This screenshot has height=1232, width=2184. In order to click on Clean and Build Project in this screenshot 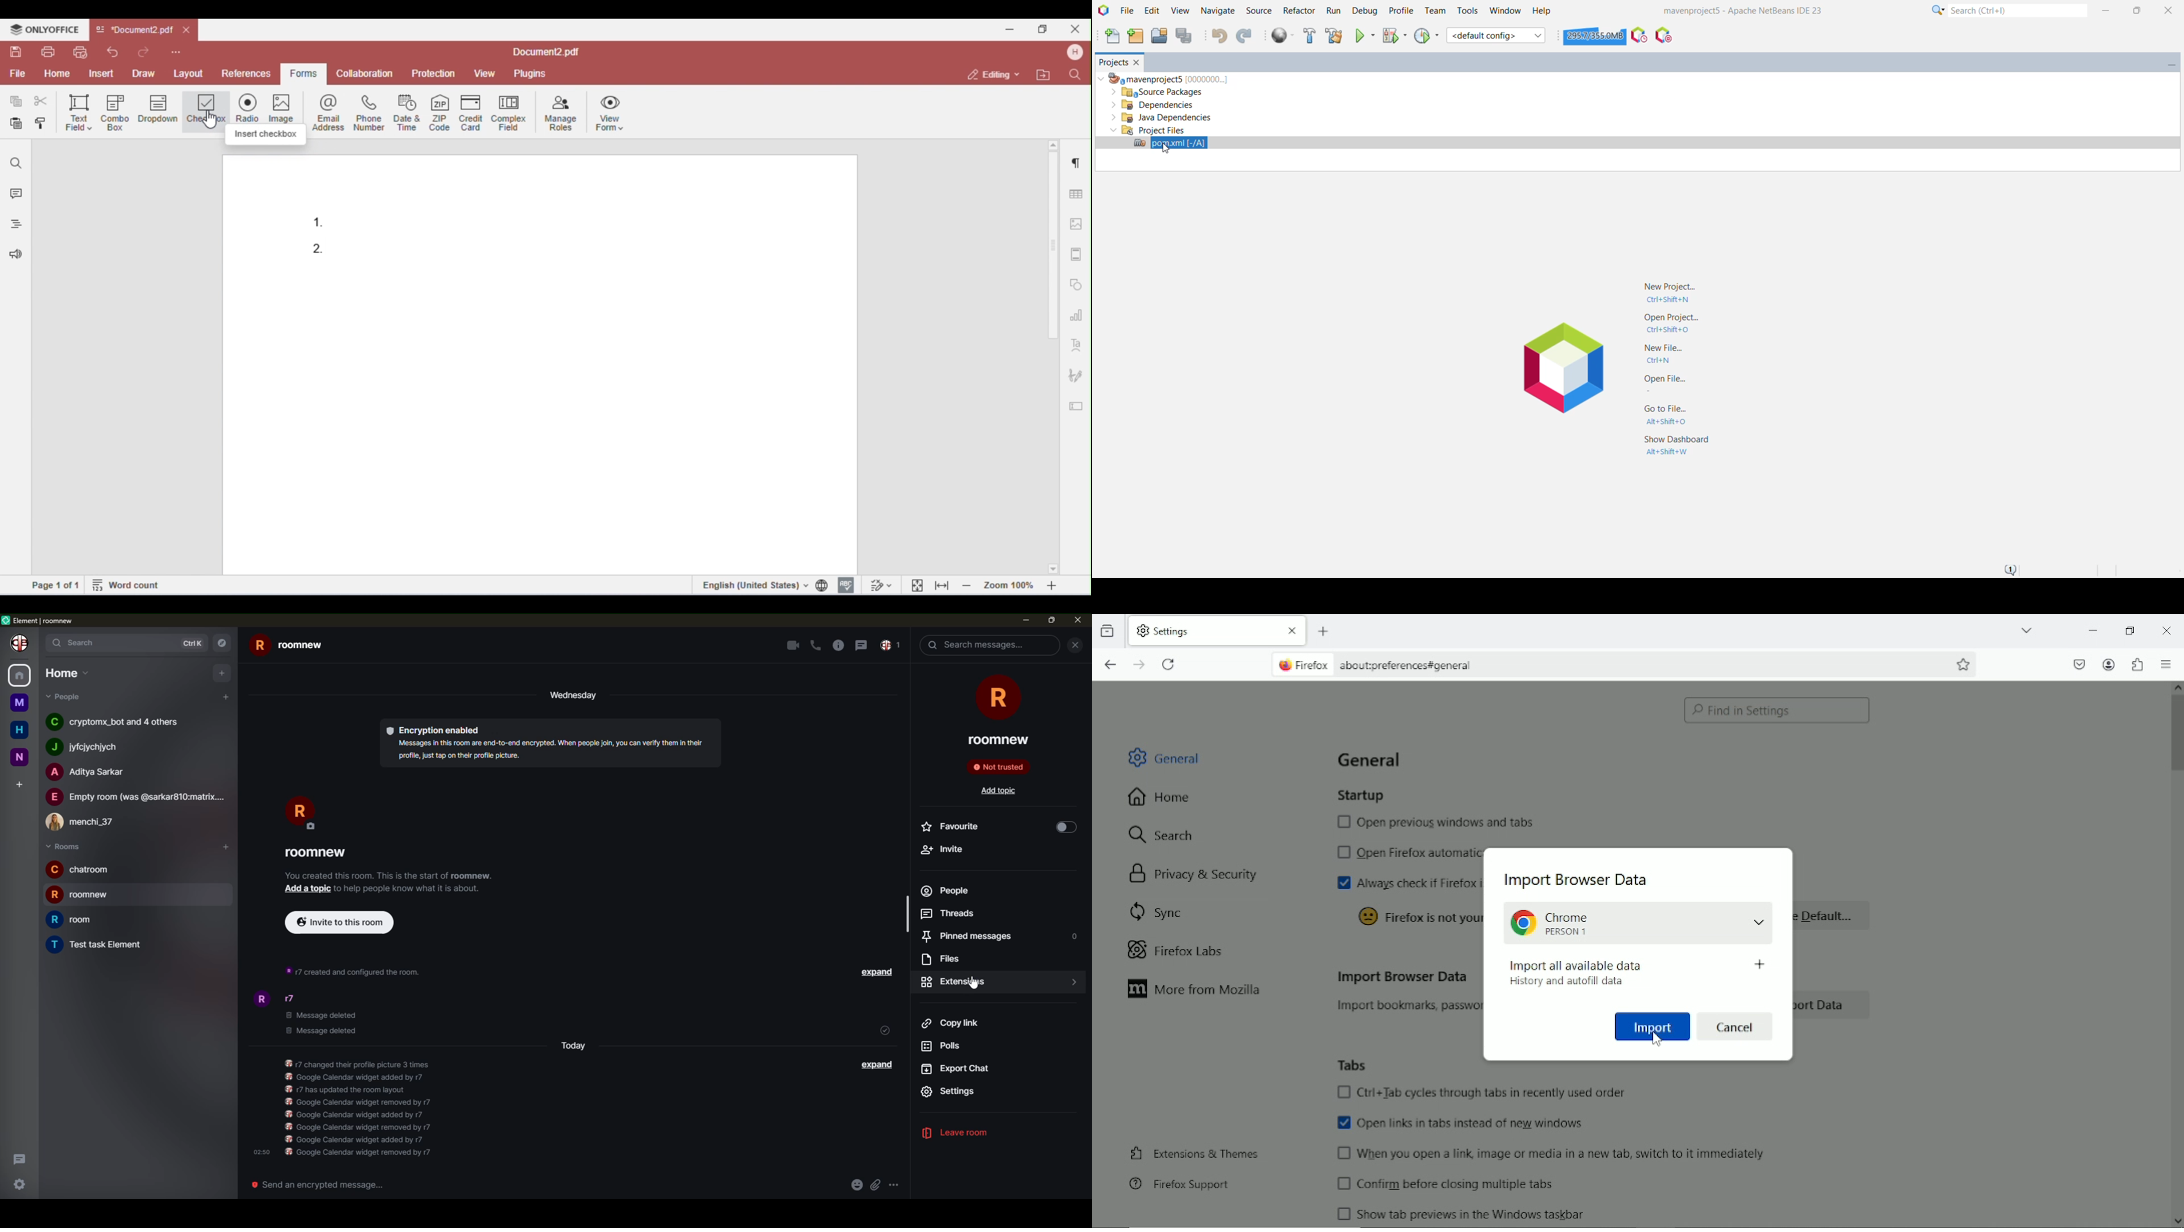, I will do `click(1334, 36)`.